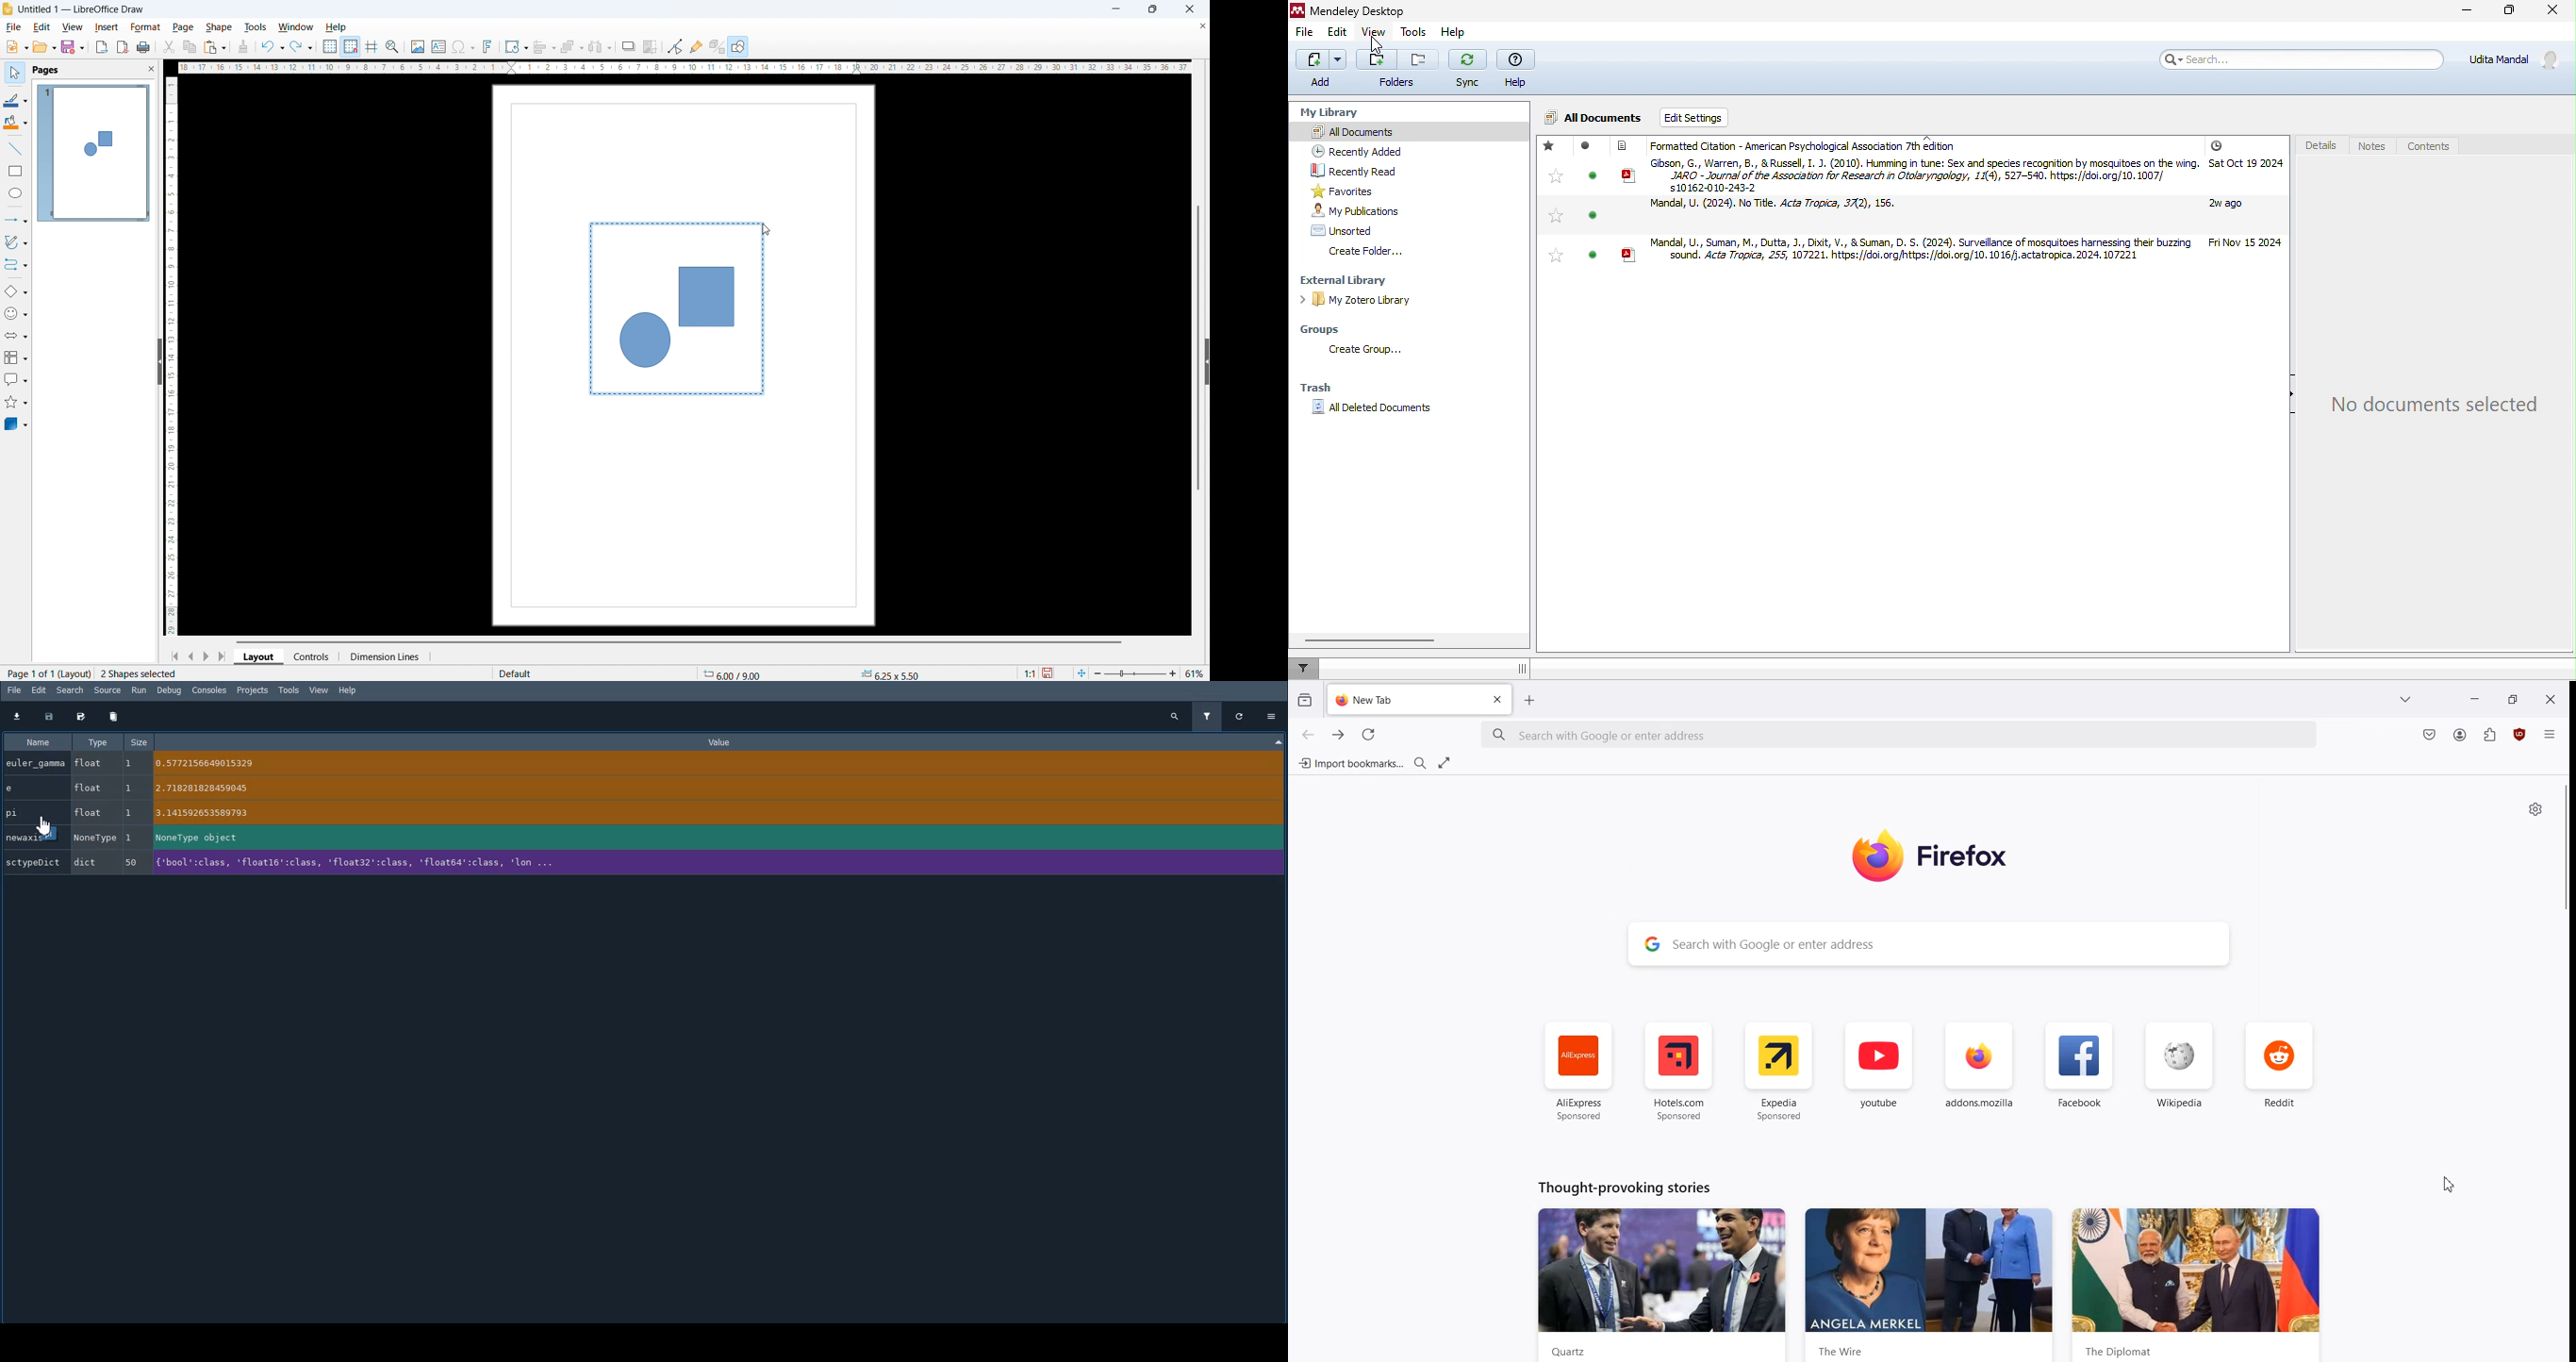 The width and height of the screenshot is (2576, 1372). I want to click on File, so click(12, 690).